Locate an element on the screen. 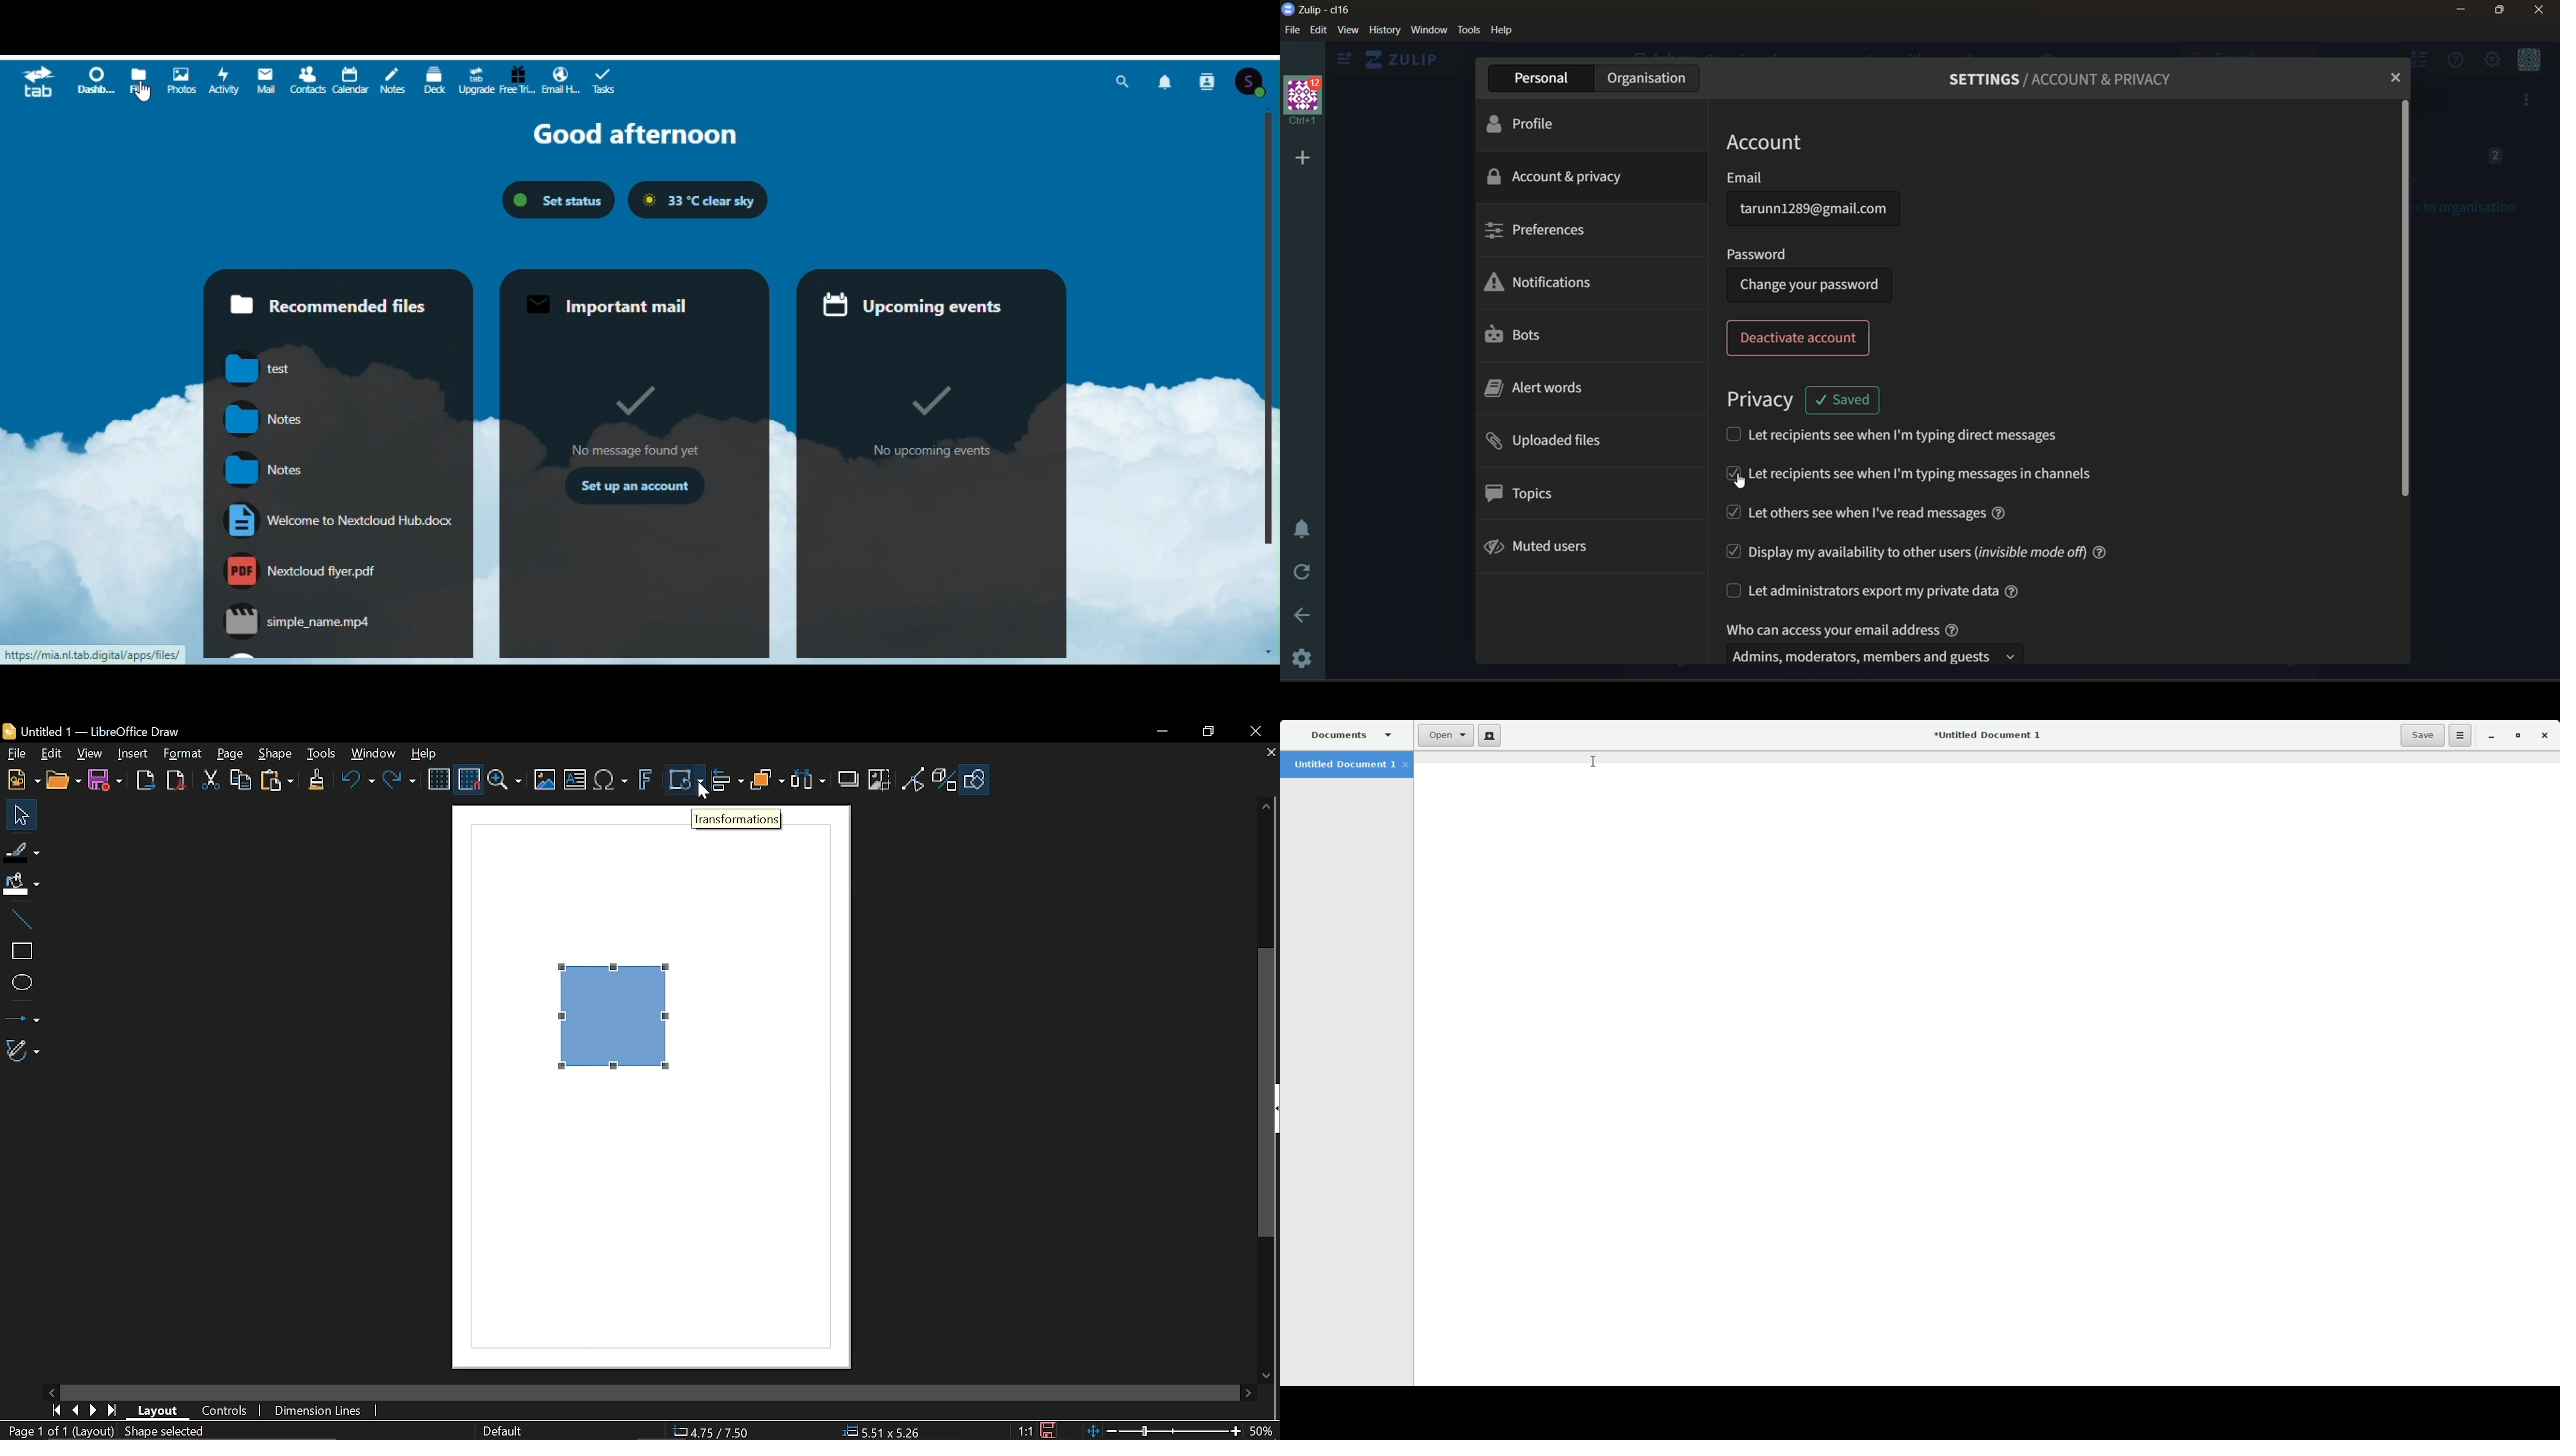 The width and height of the screenshot is (2576, 1456). hide user list is located at coordinates (2422, 62).